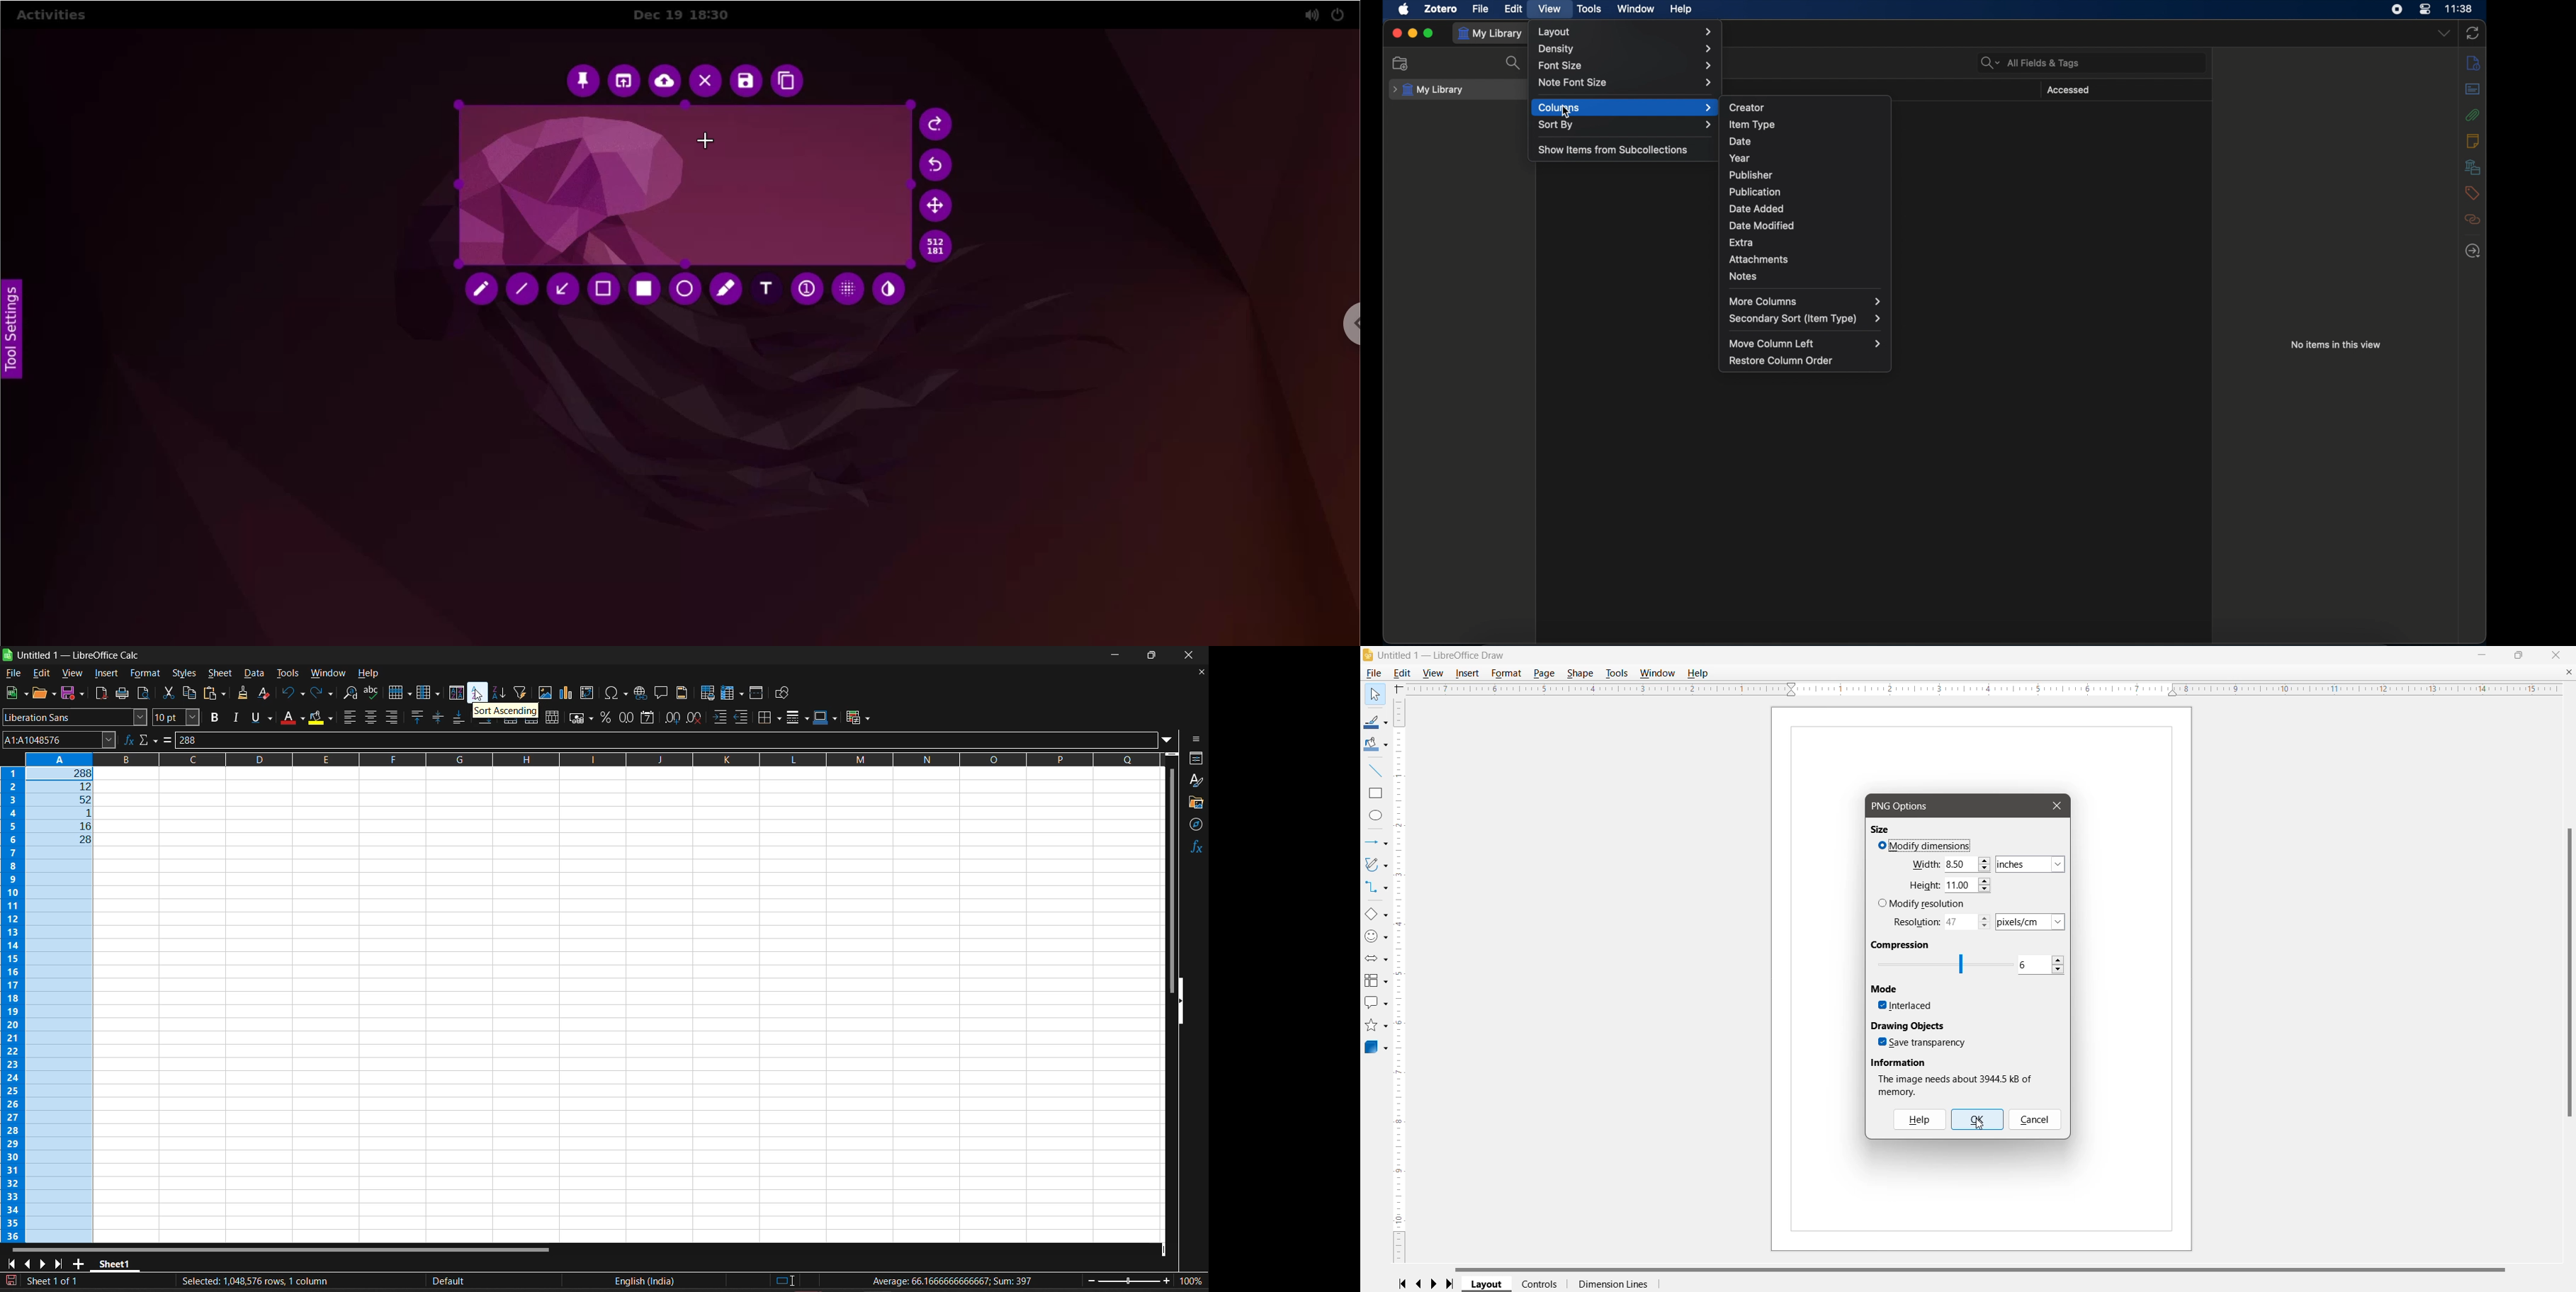 The image size is (2576, 1316). What do you see at coordinates (1488, 1284) in the screenshot?
I see `Layout` at bounding box center [1488, 1284].